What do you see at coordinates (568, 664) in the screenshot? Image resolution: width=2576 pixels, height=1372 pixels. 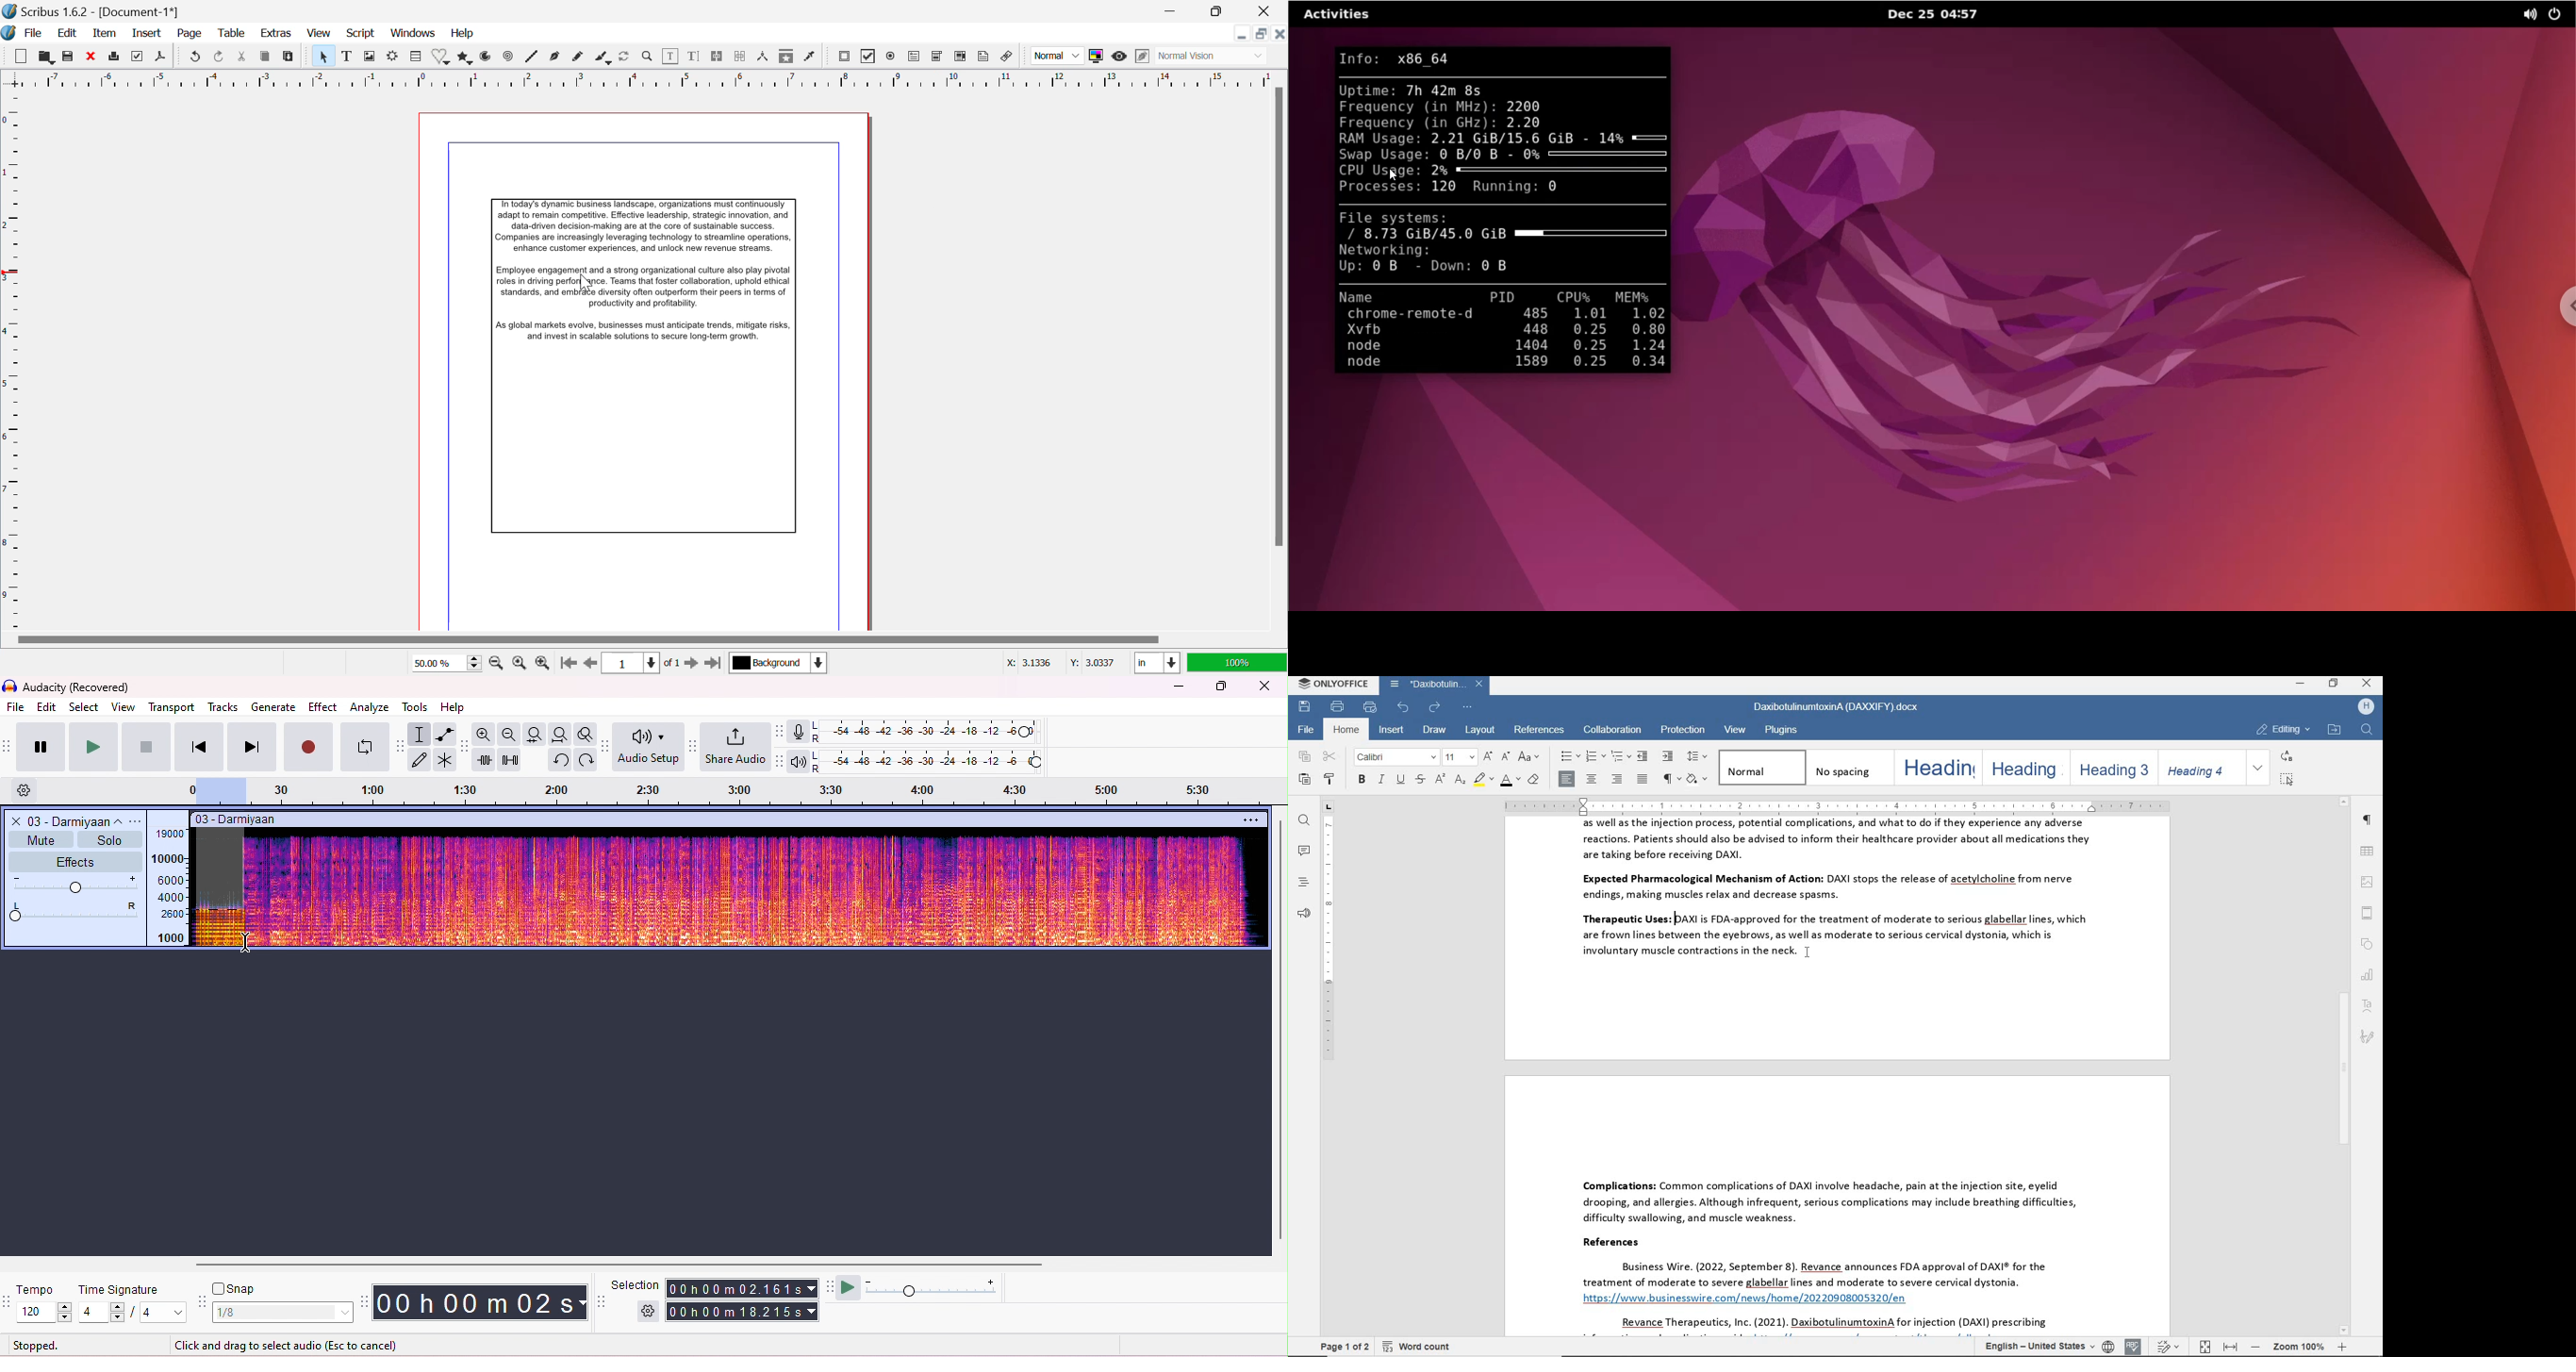 I see `First Page` at bounding box center [568, 664].